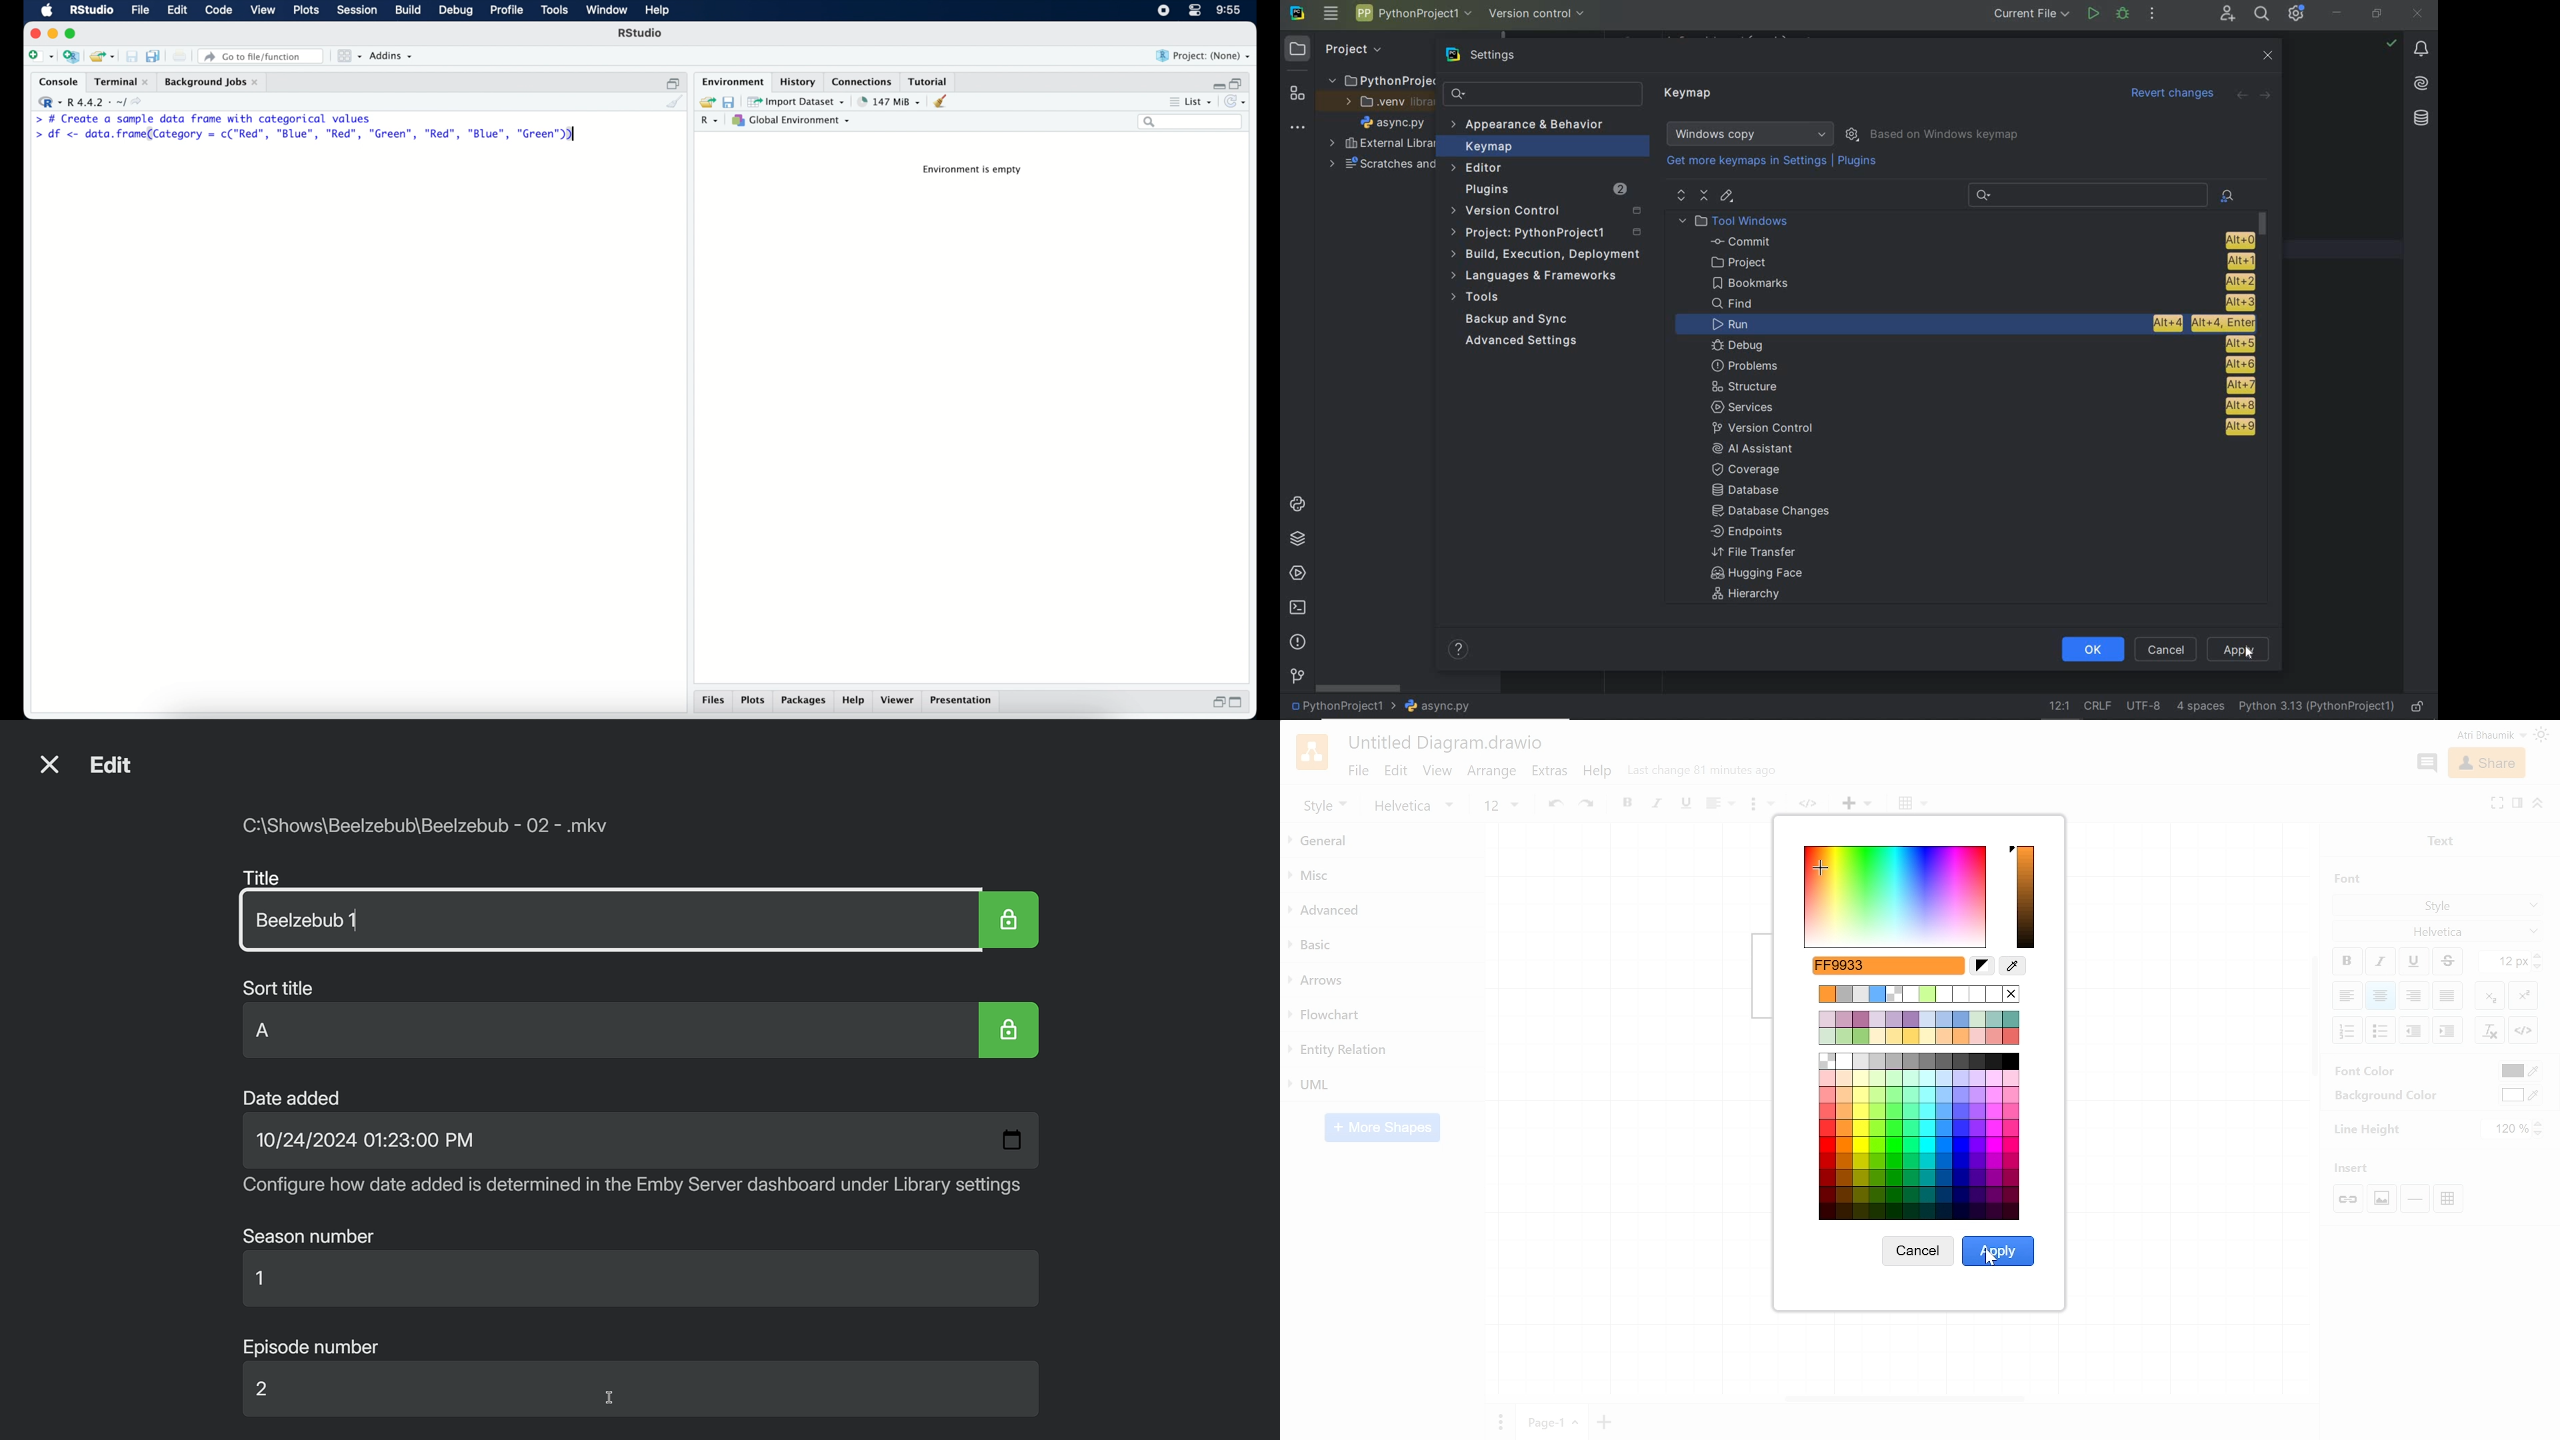  Describe the element at coordinates (2268, 317) in the screenshot. I see `scrollbar` at that location.